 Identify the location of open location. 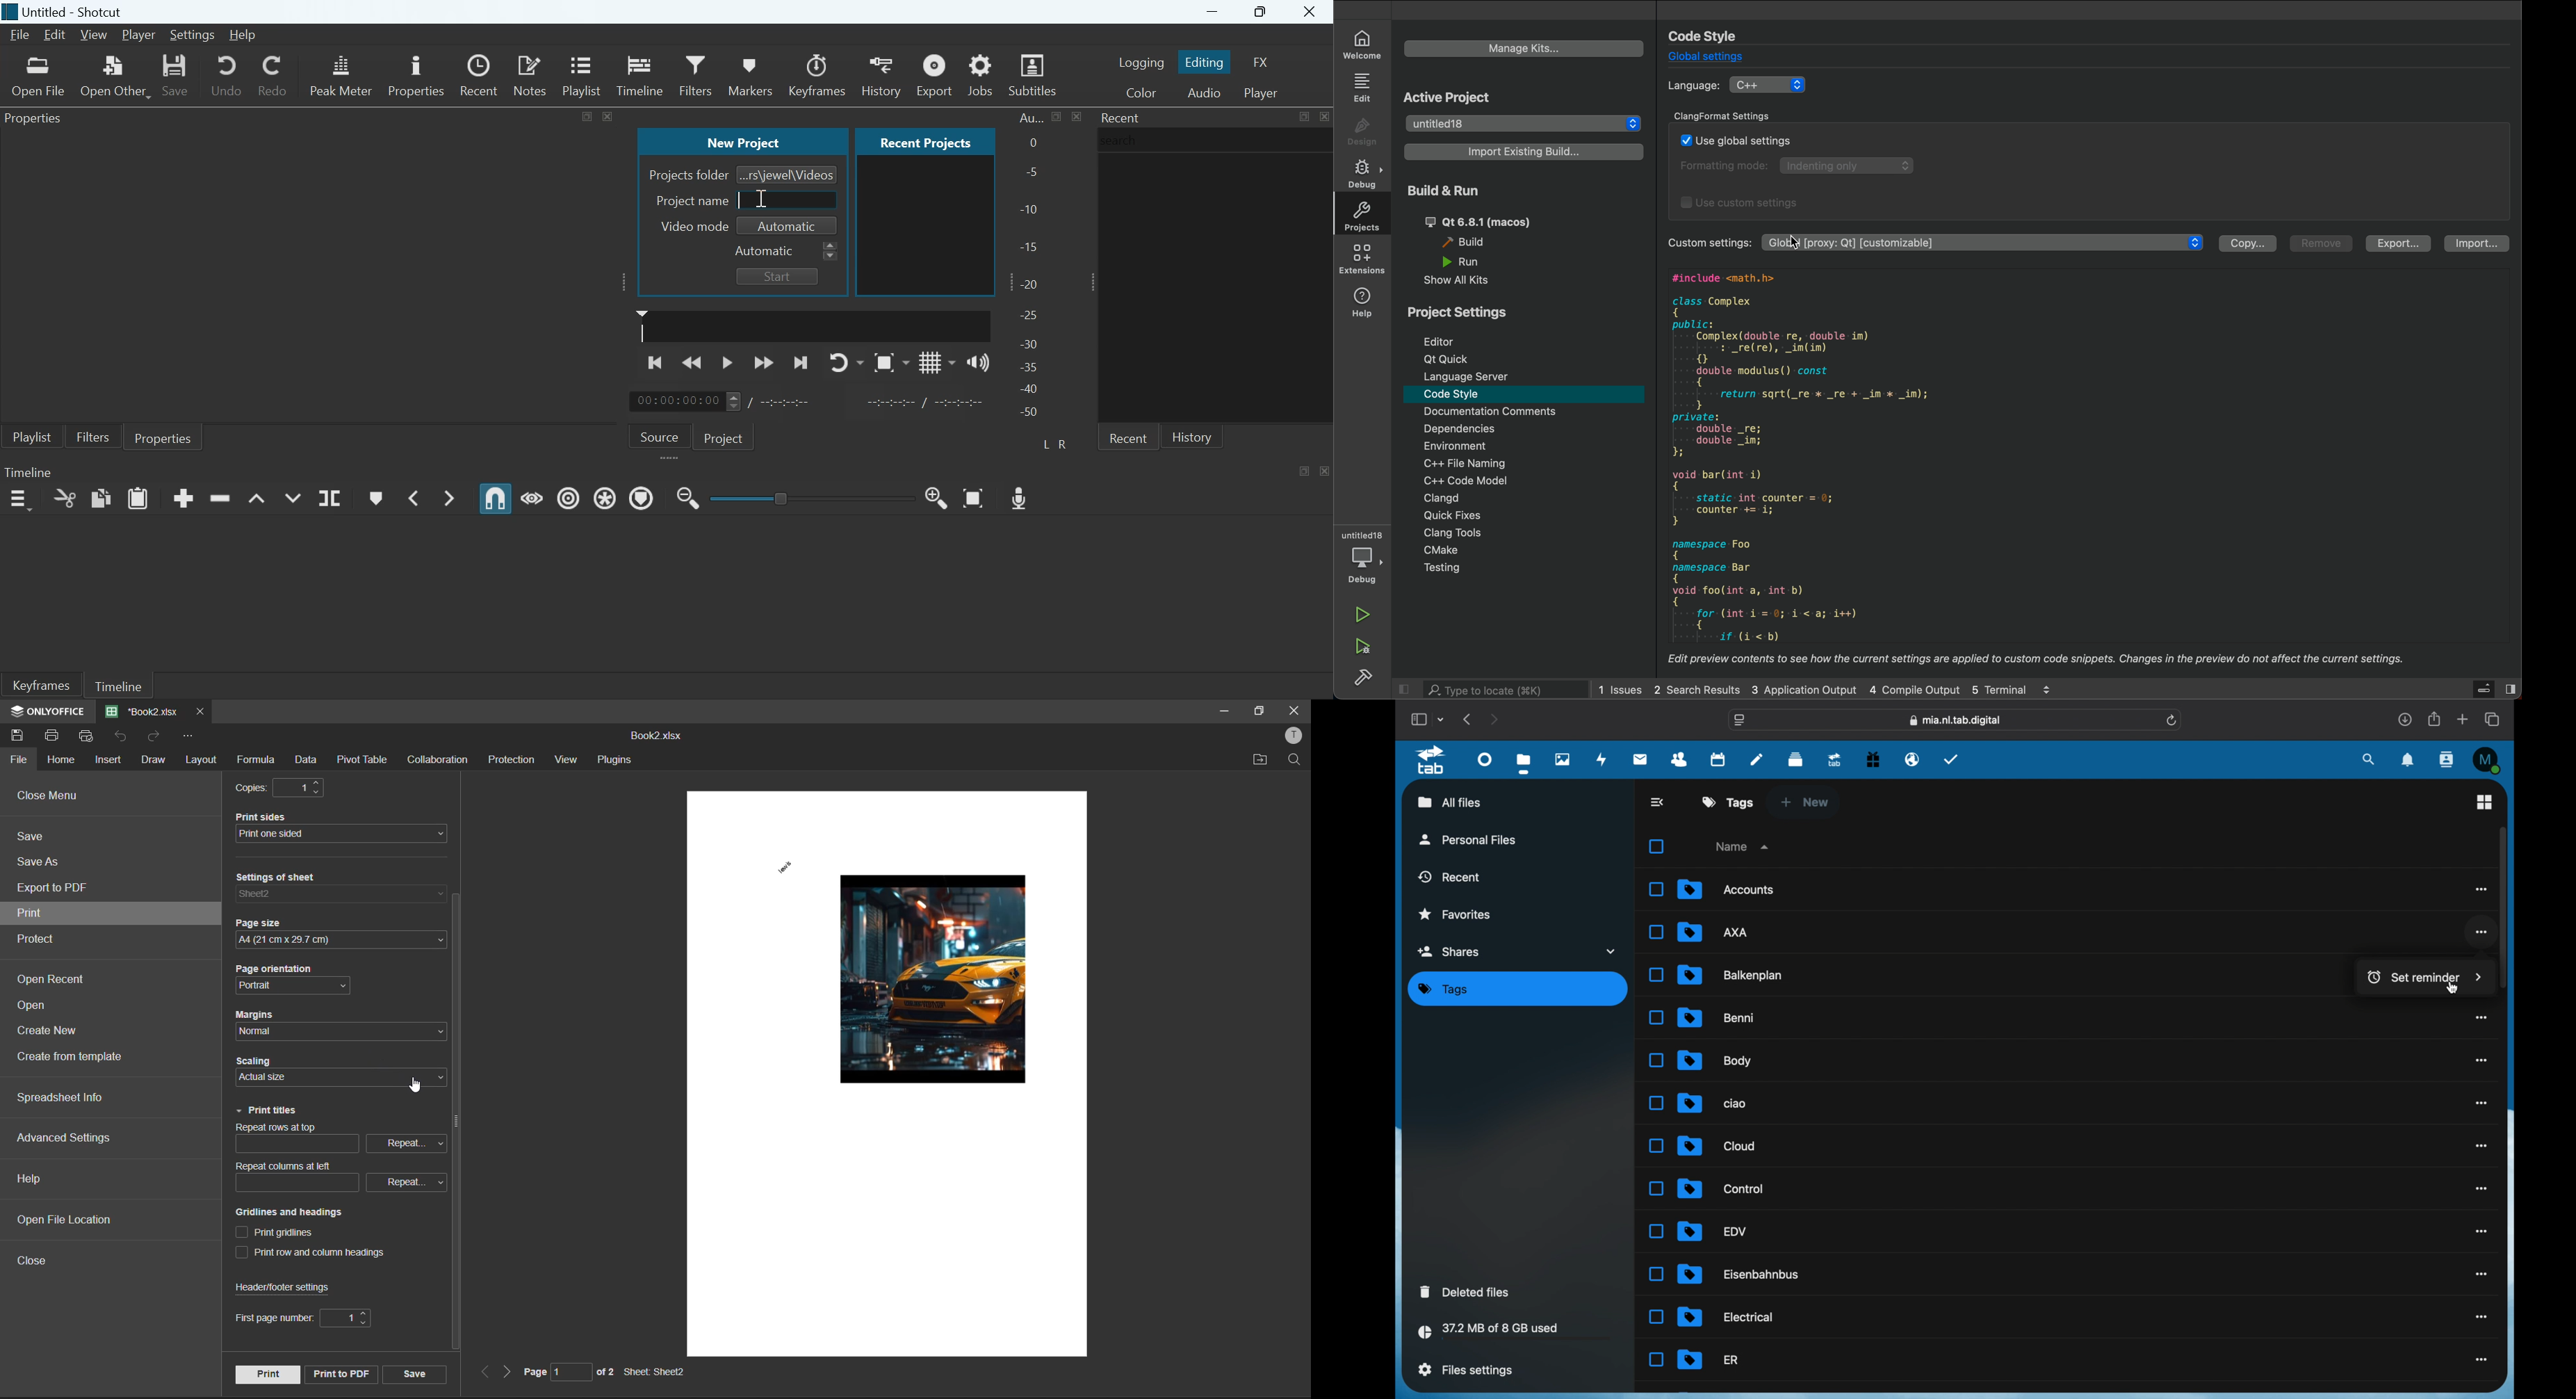
(1261, 760).